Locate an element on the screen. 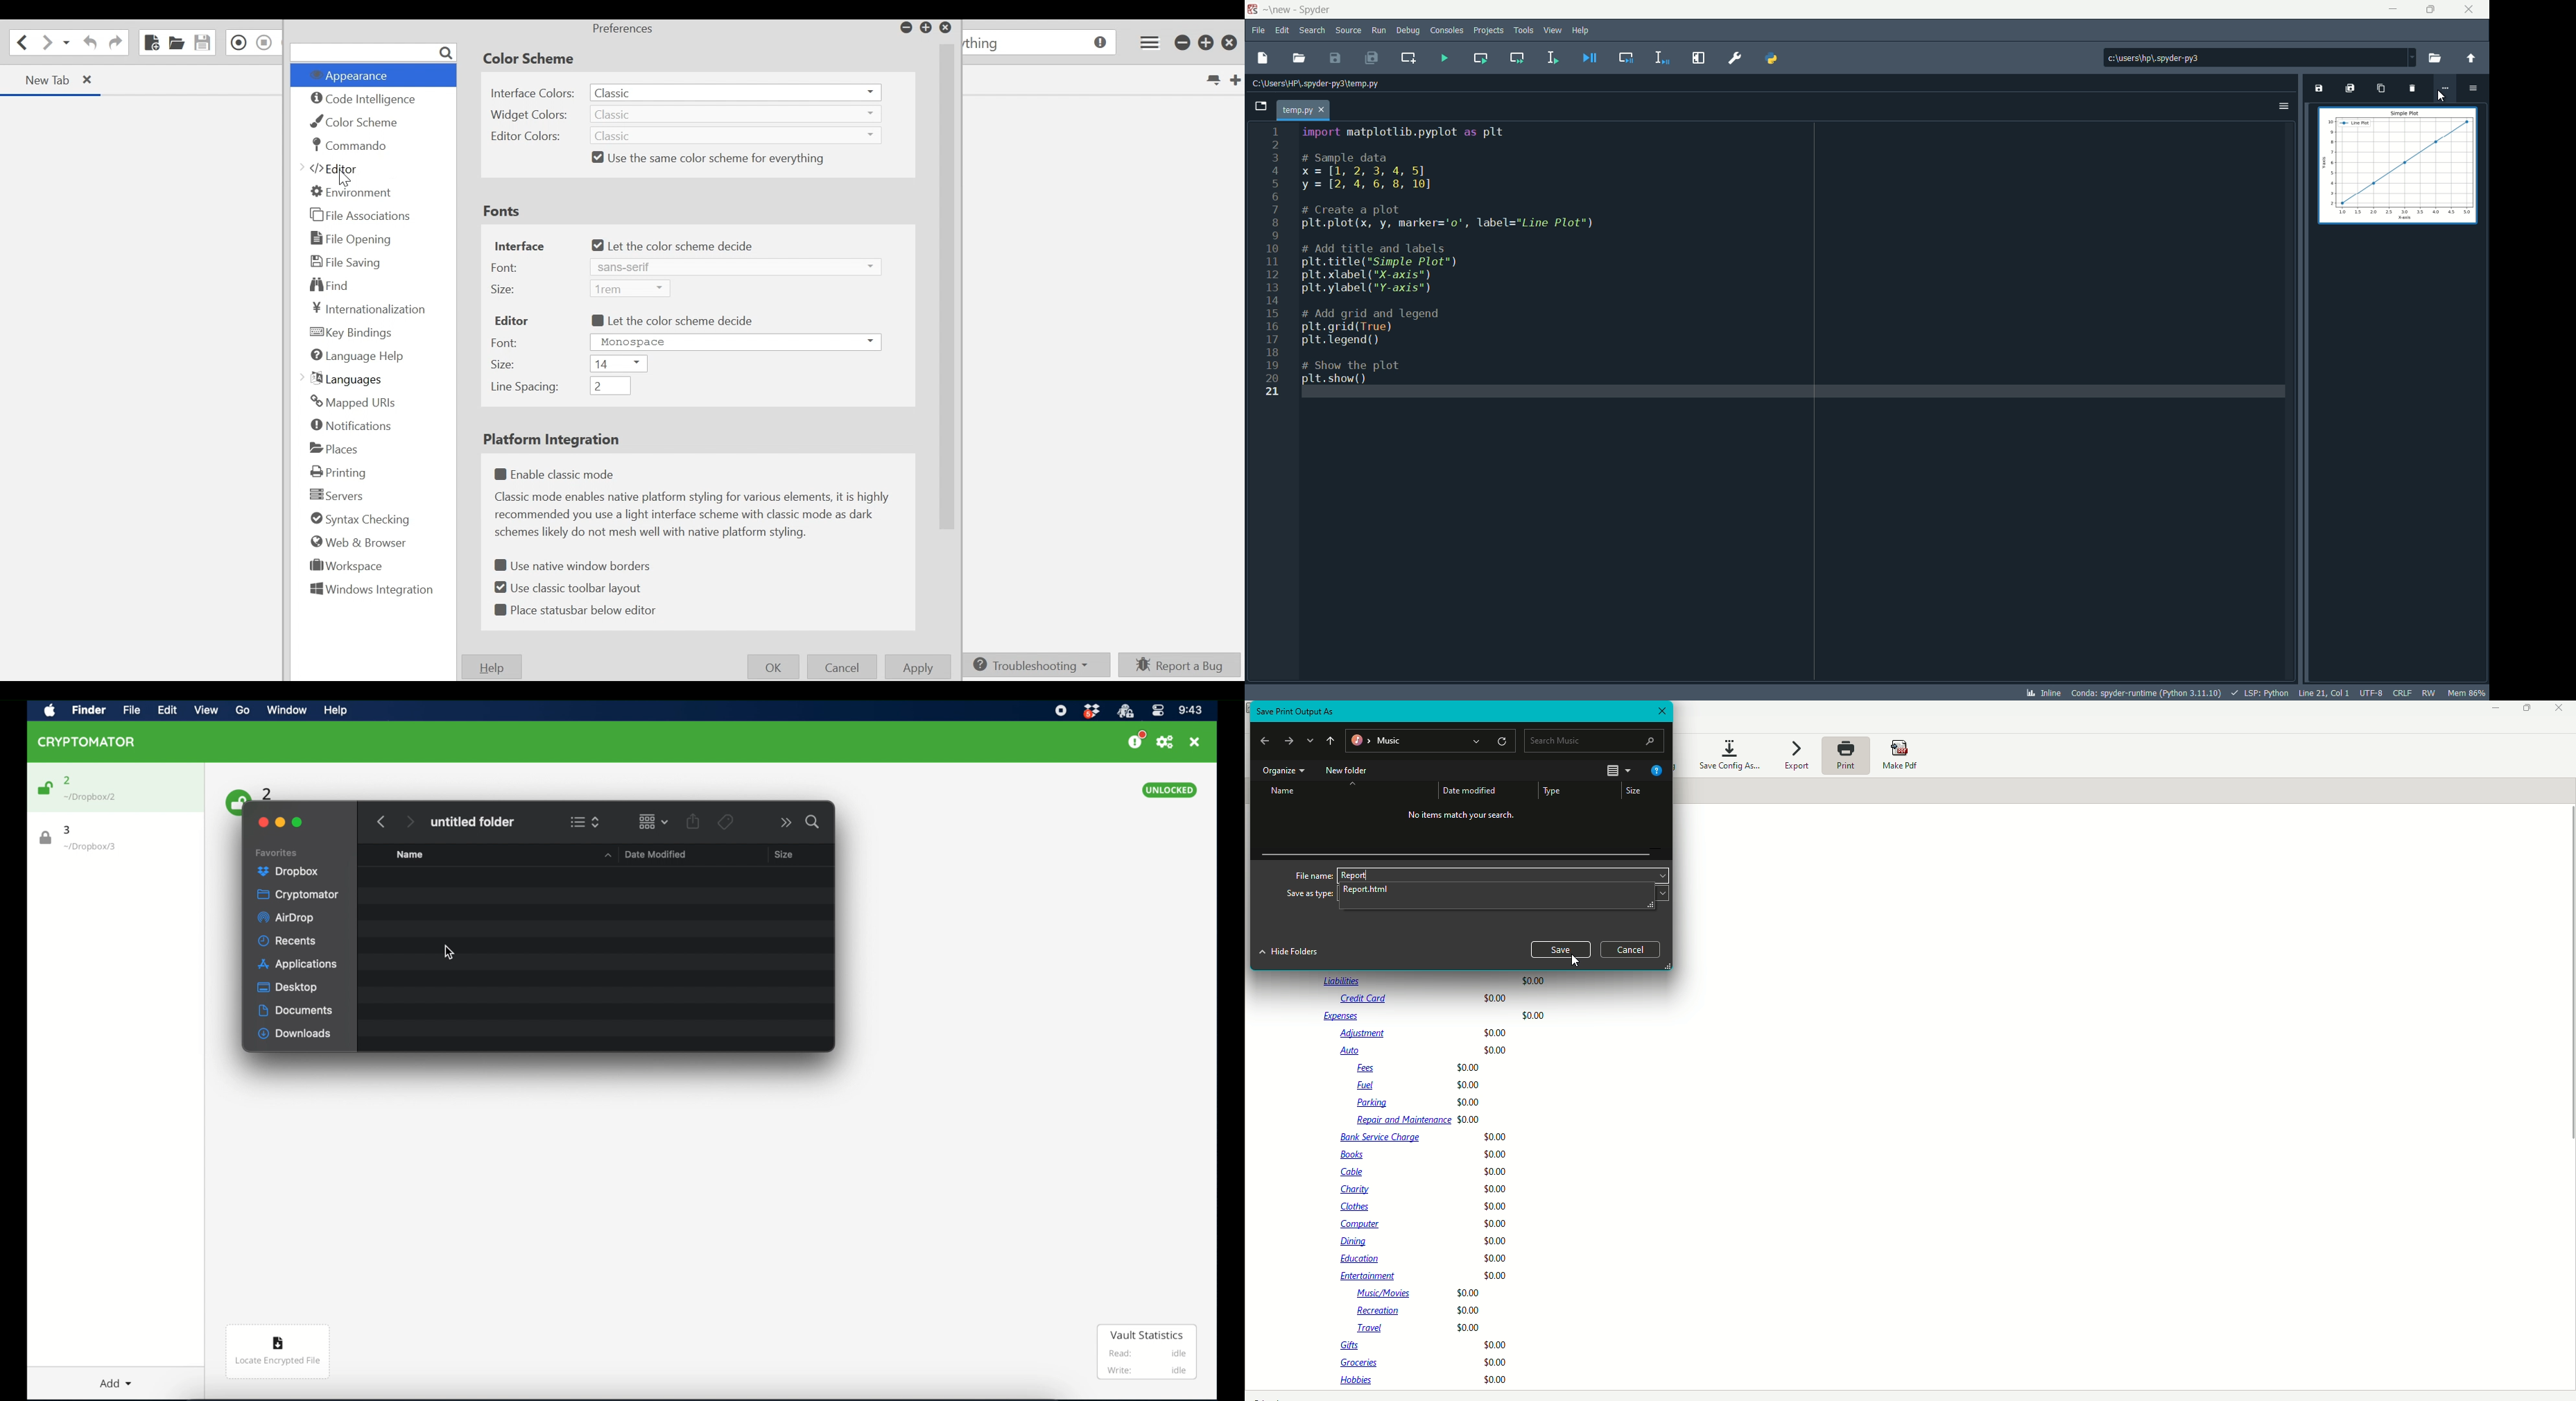 This screenshot has width=2576, height=1428. support us is located at coordinates (1136, 740).